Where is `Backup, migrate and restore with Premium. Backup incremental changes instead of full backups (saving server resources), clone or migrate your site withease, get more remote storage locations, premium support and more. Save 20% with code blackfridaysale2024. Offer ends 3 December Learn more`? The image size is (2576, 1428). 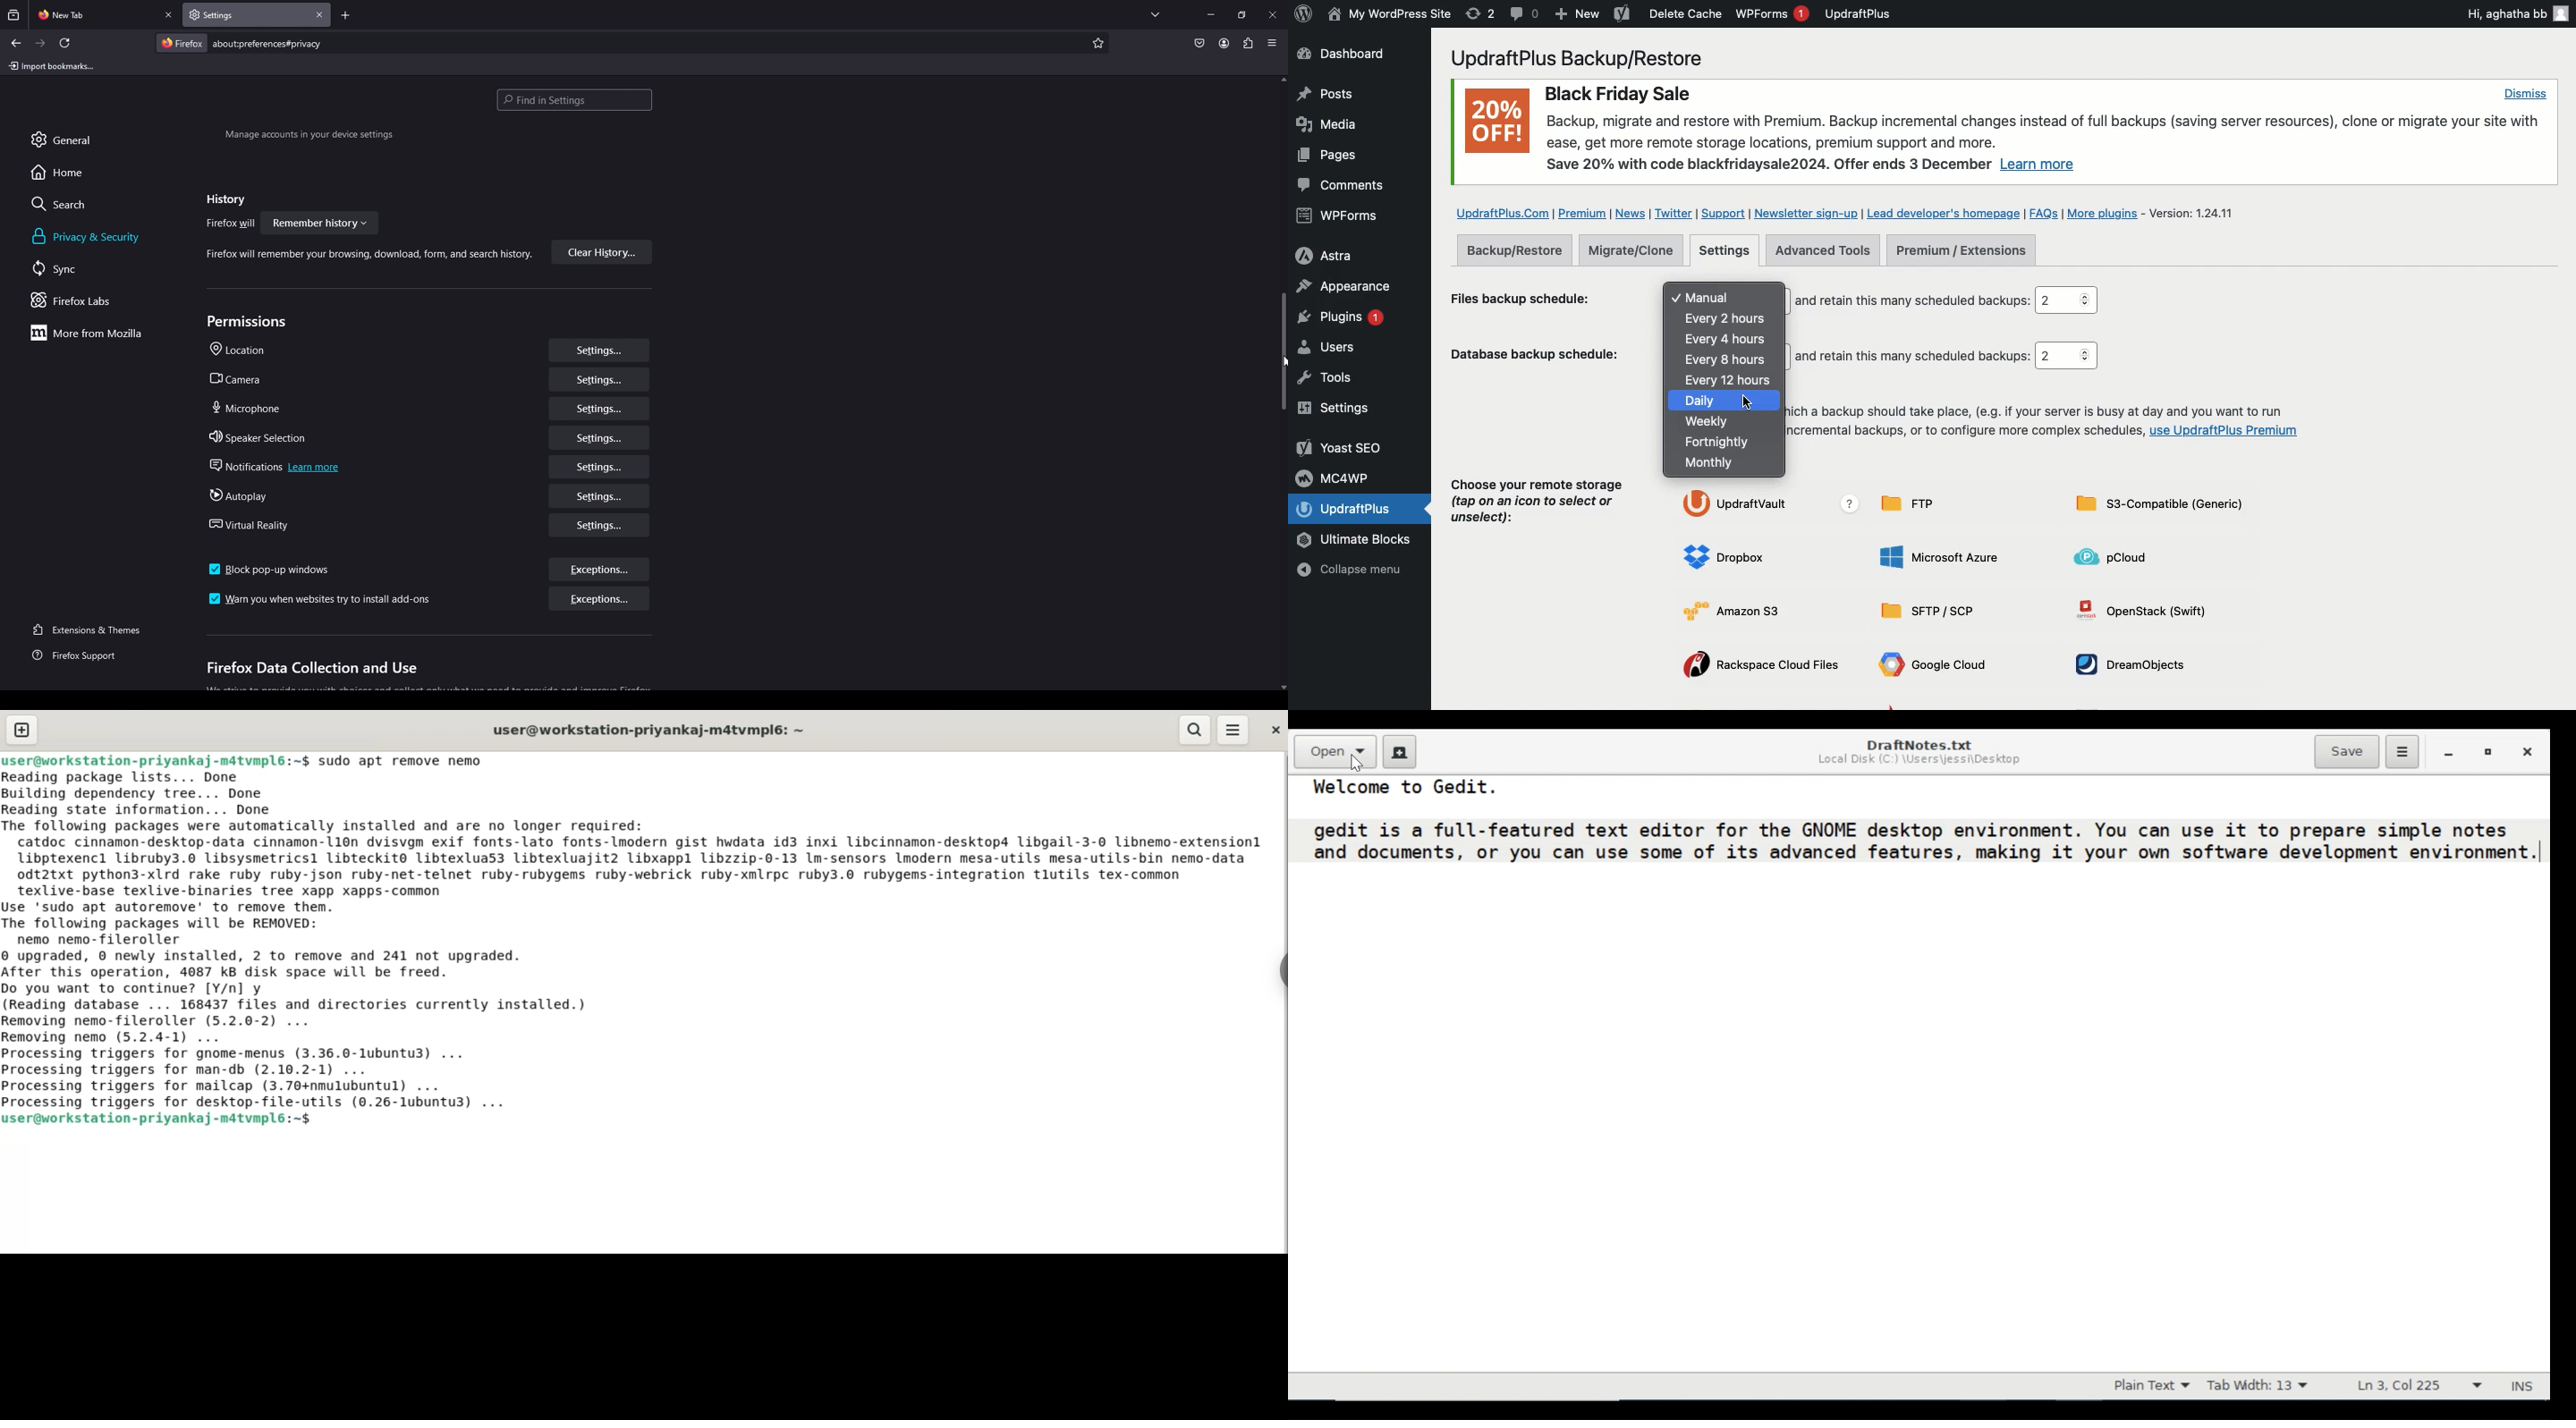 Backup, migrate and restore with Premium. Backup incremental changes instead of full backups (saving server resources), clone or migrate your site withease, get more remote storage locations, premium support and more. Save 20% with code blackfridaysale2024. Offer ends 3 December Learn more is located at coordinates (2047, 144).